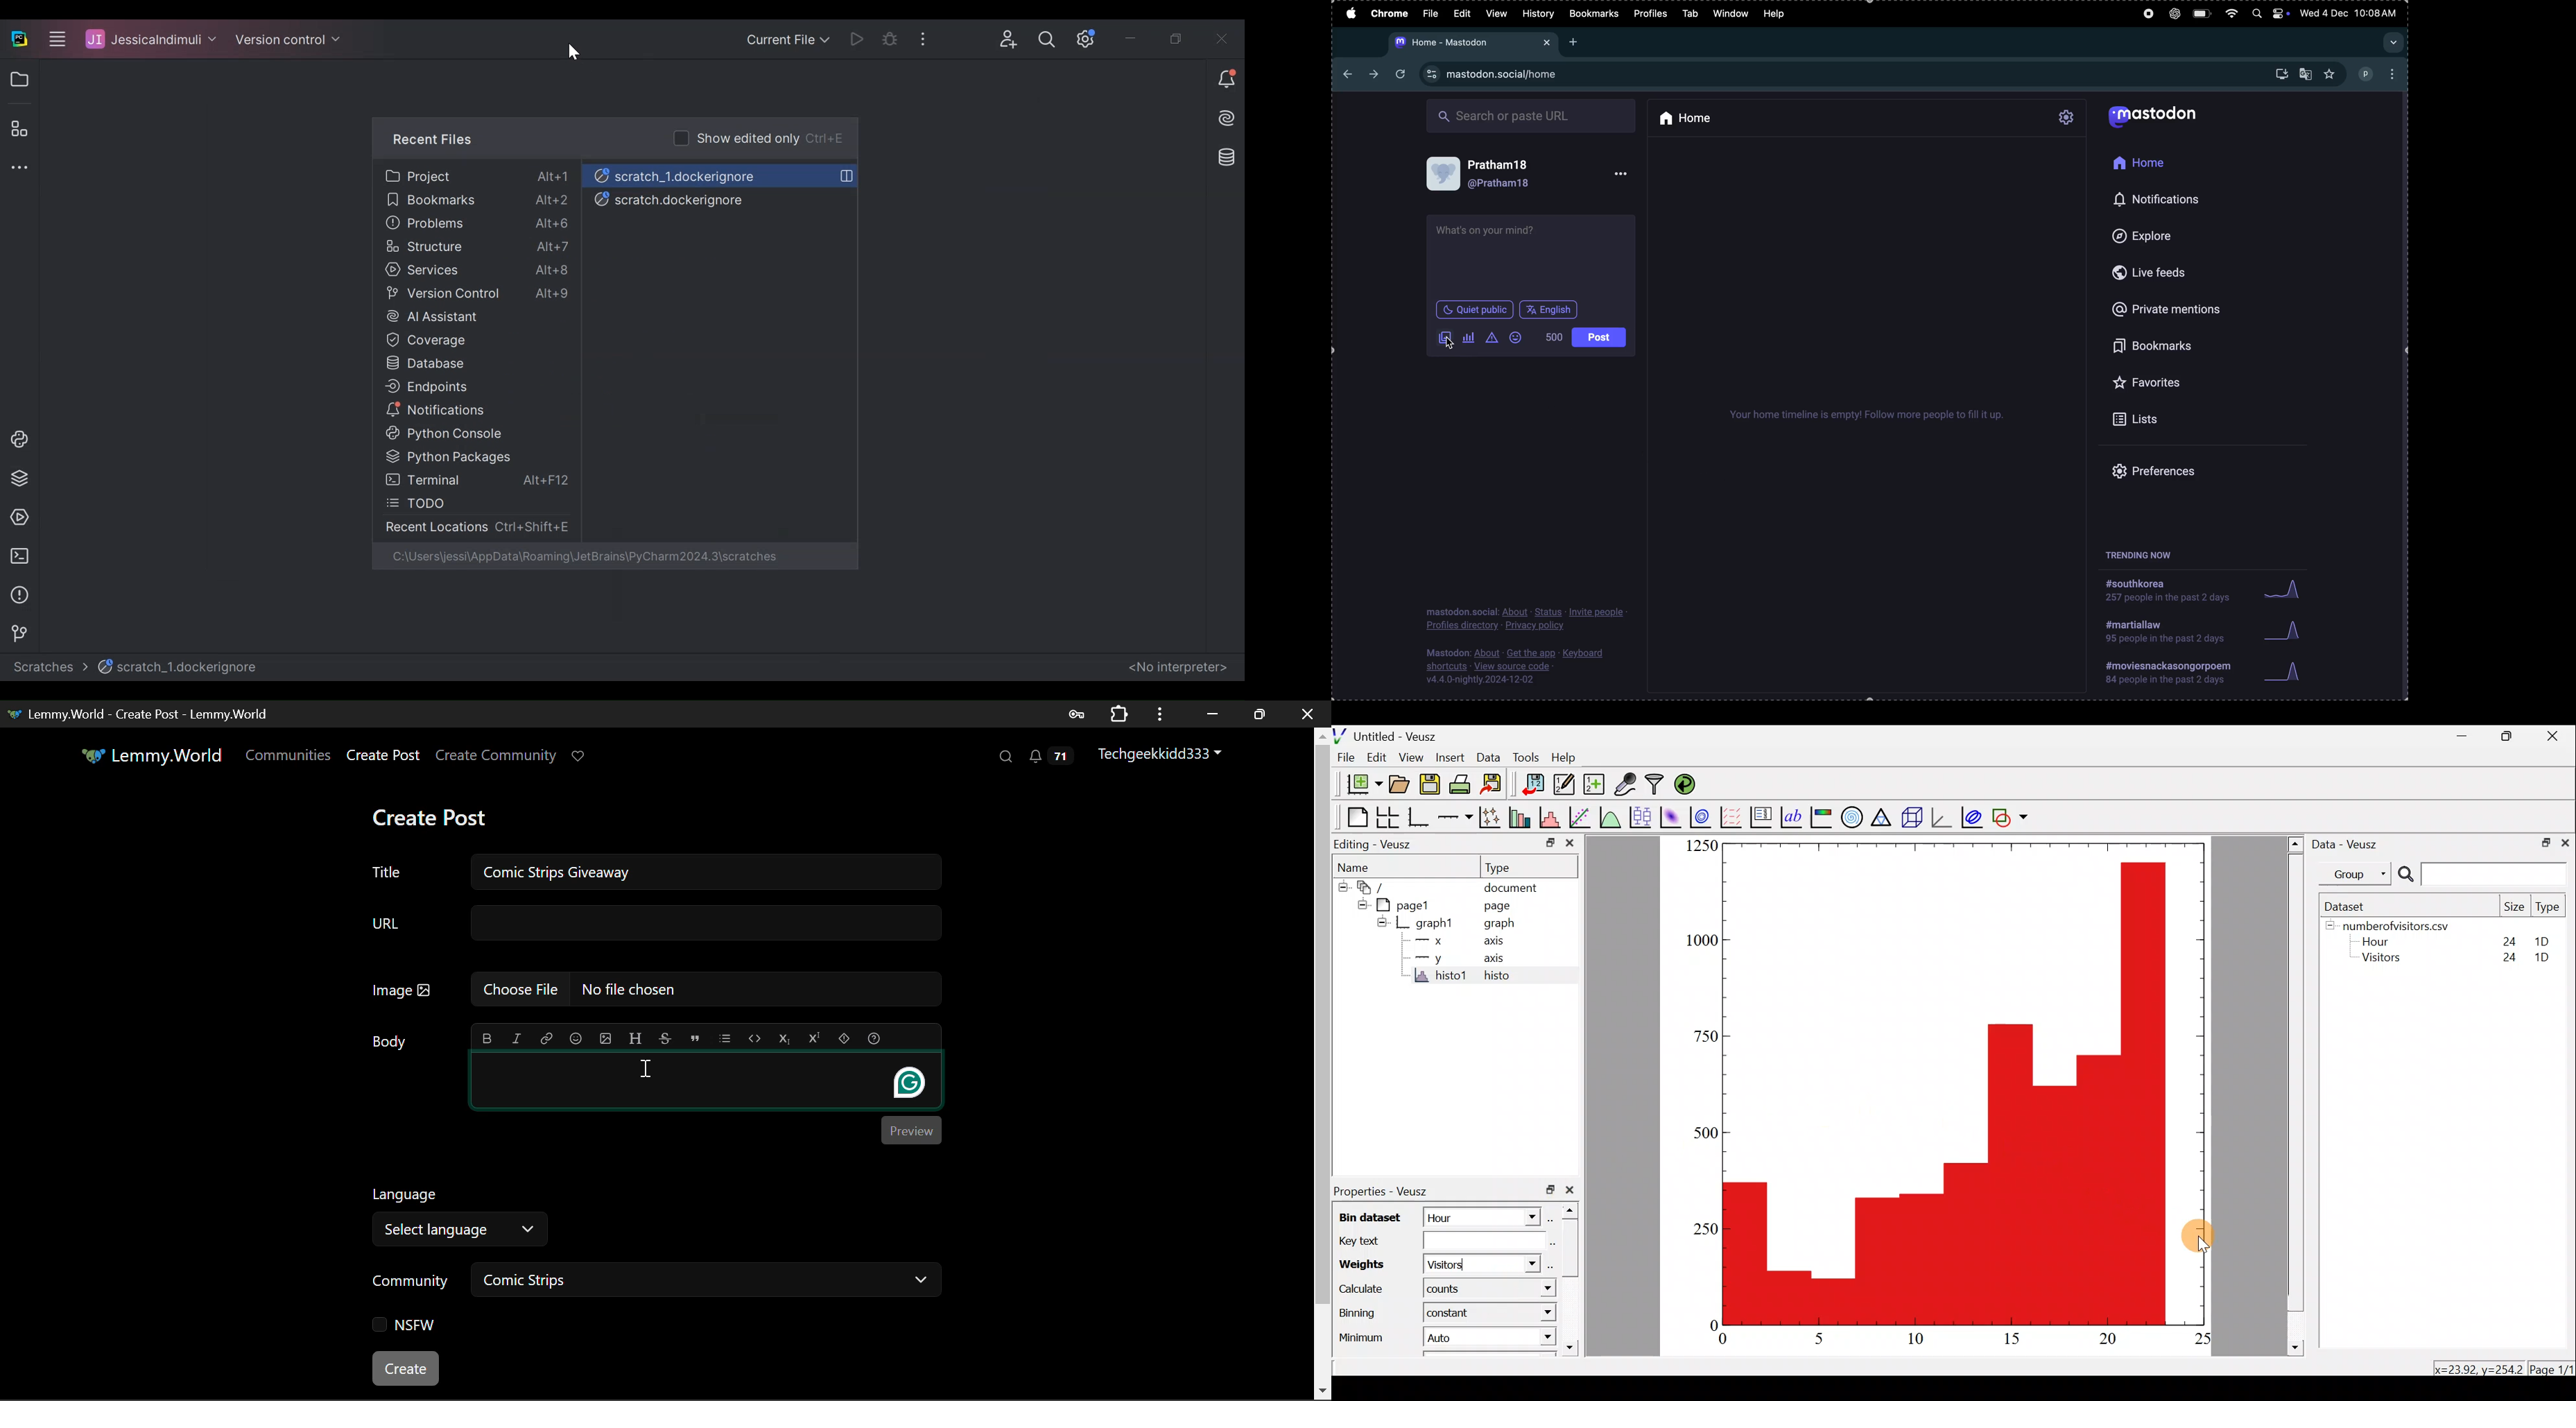  Describe the element at coordinates (469, 341) in the screenshot. I see `Coverage` at that location.